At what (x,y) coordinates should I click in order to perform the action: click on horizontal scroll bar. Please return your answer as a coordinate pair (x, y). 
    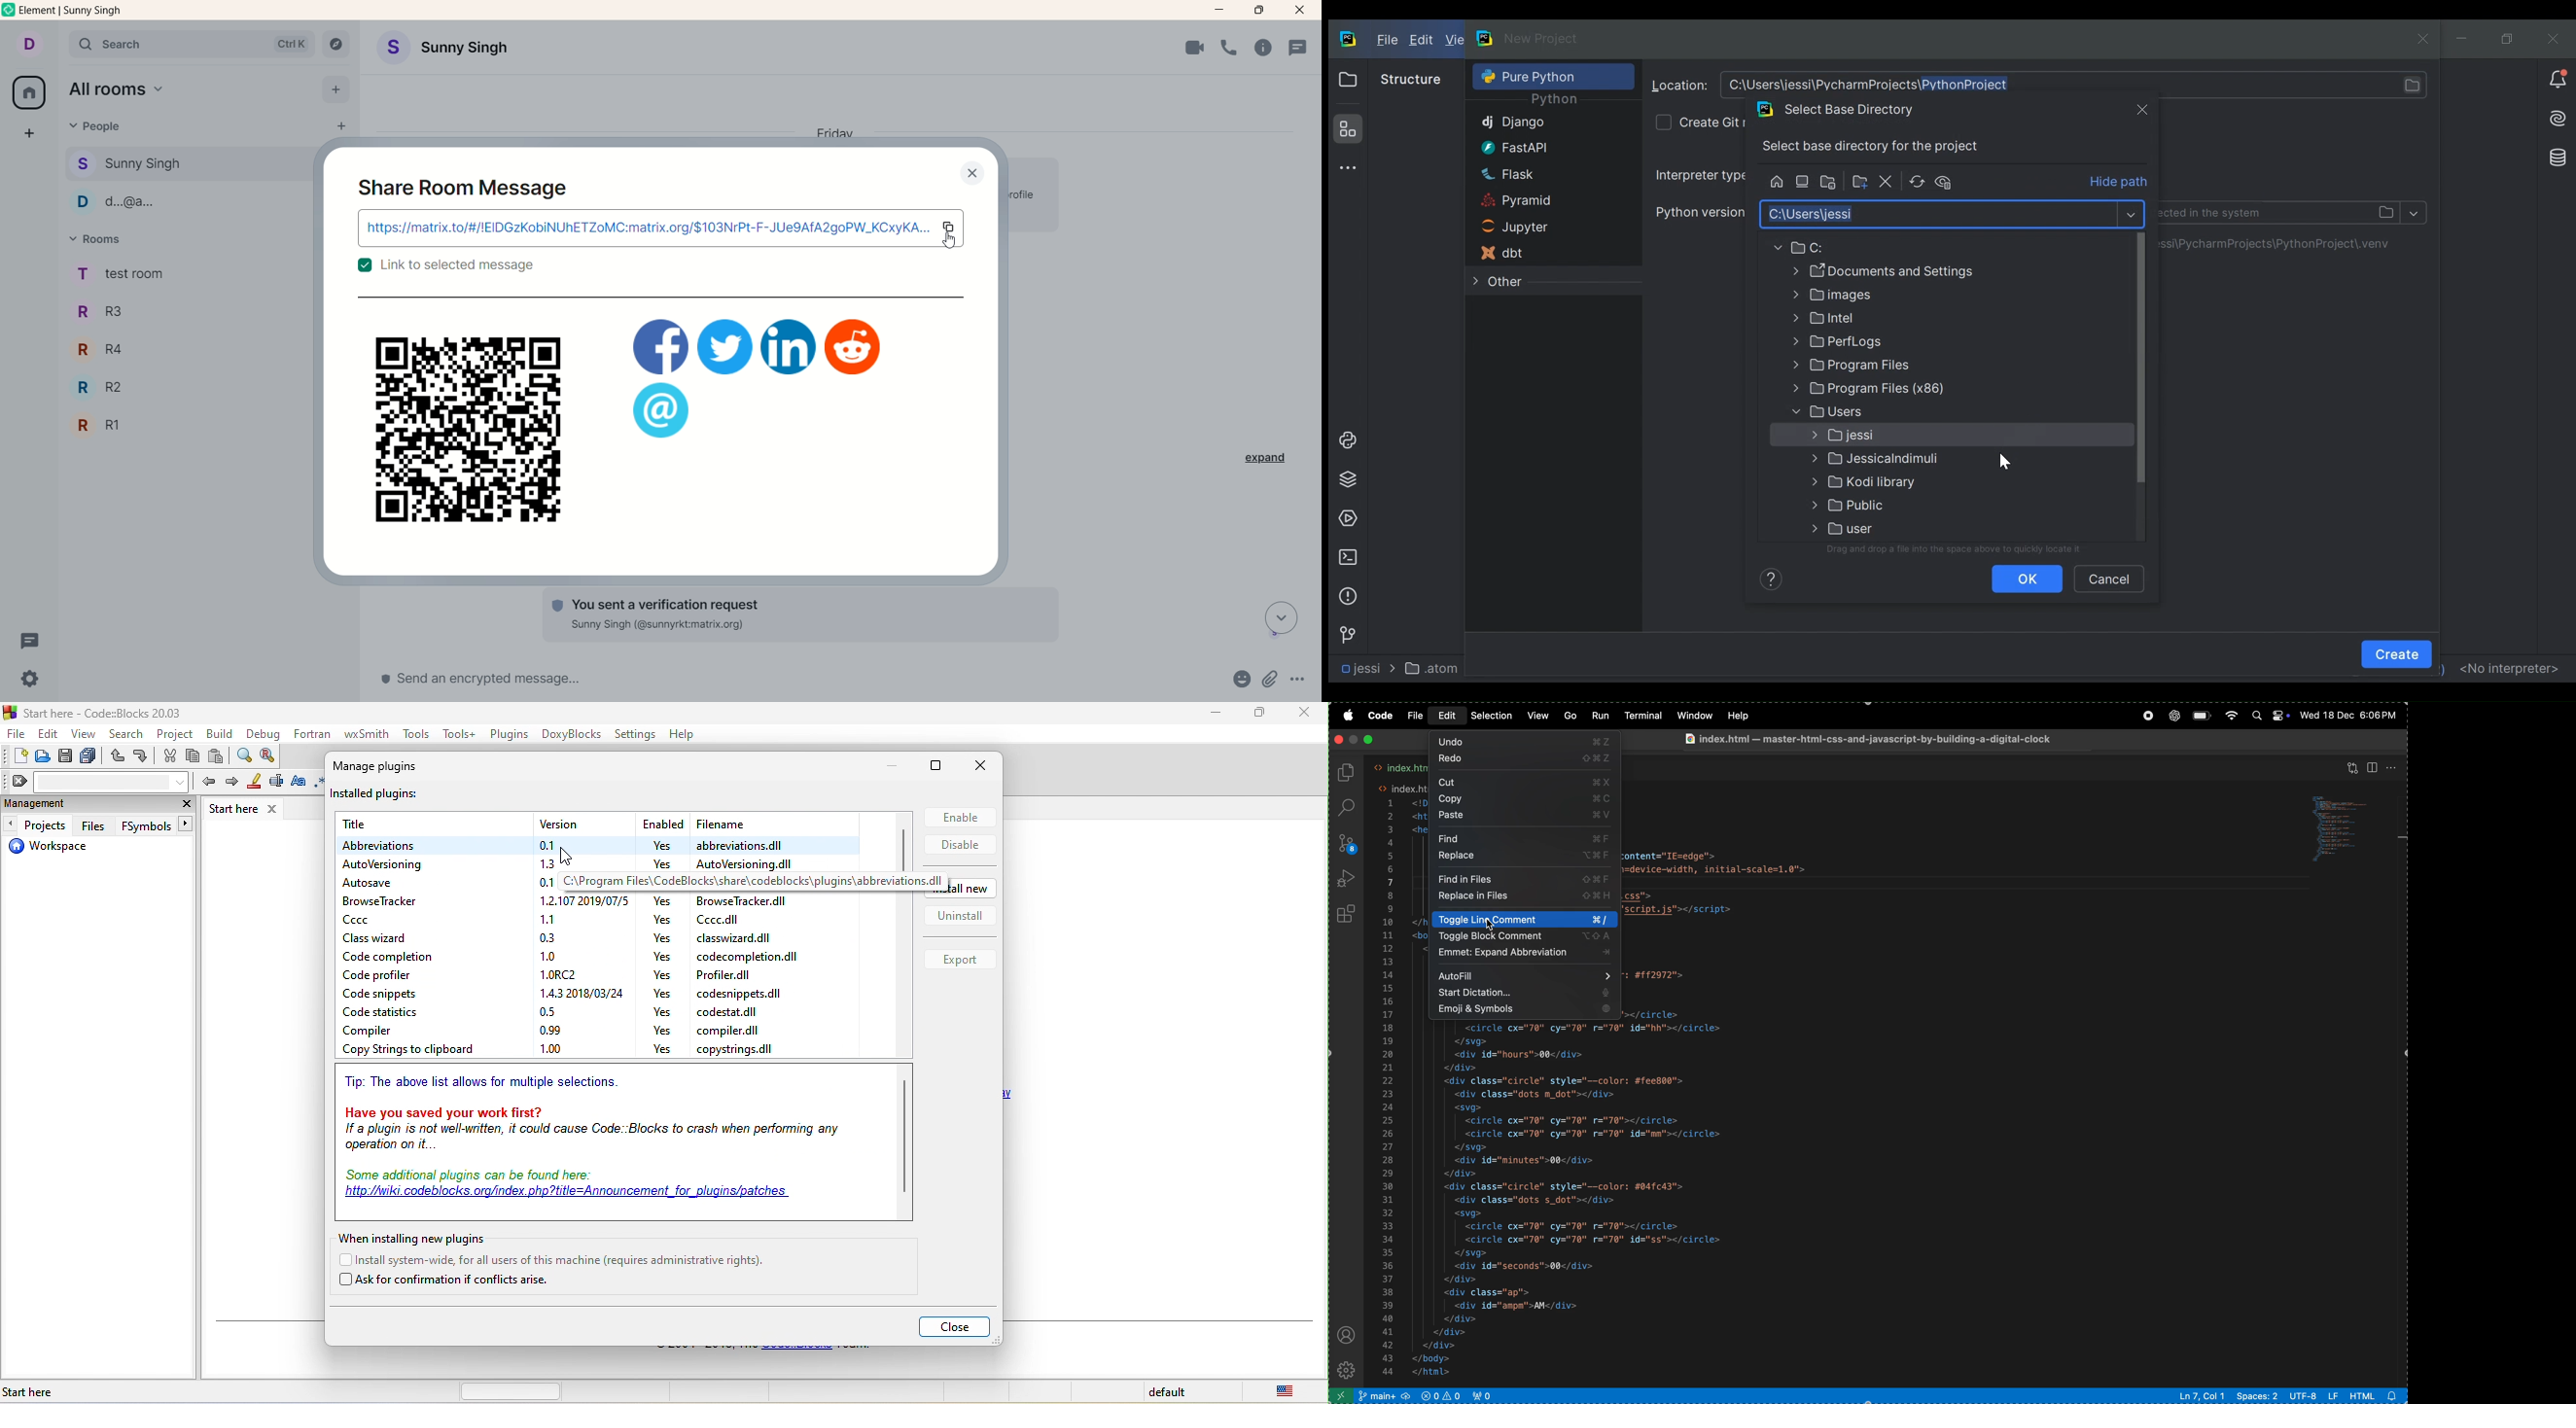
    Looking at the image, I should click on (512, 1391).